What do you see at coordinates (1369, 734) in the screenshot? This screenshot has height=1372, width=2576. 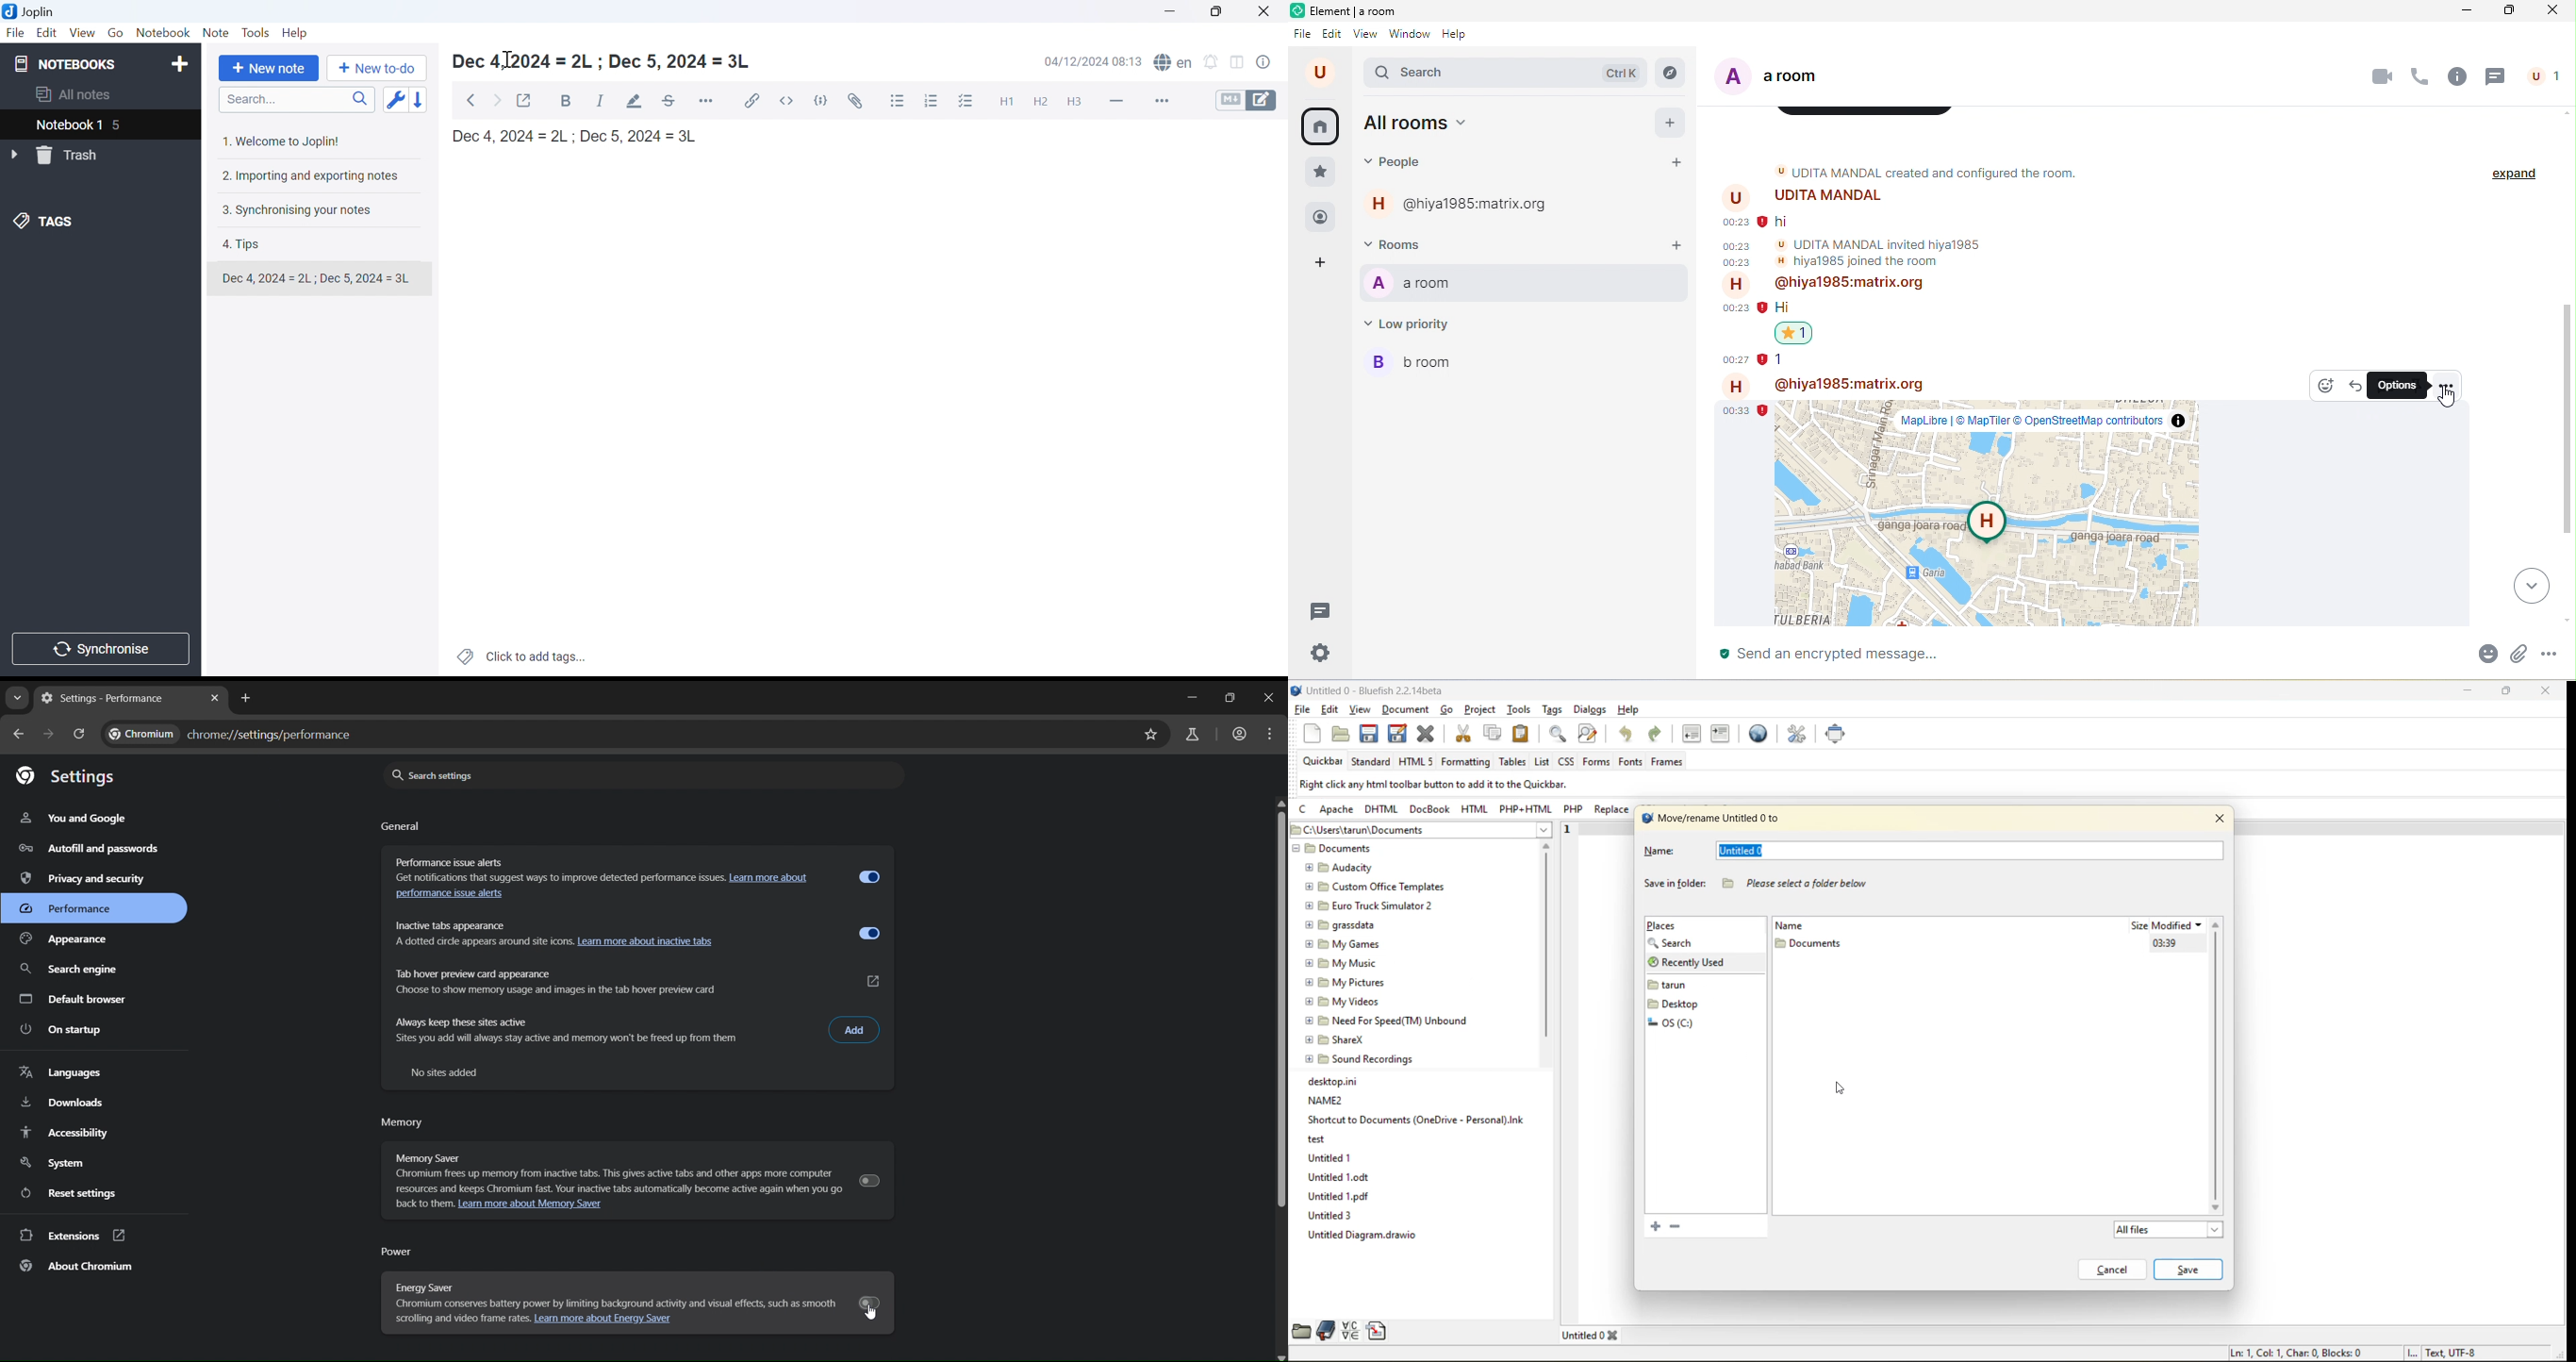 I see `save` at bounding box center [1369, 734].